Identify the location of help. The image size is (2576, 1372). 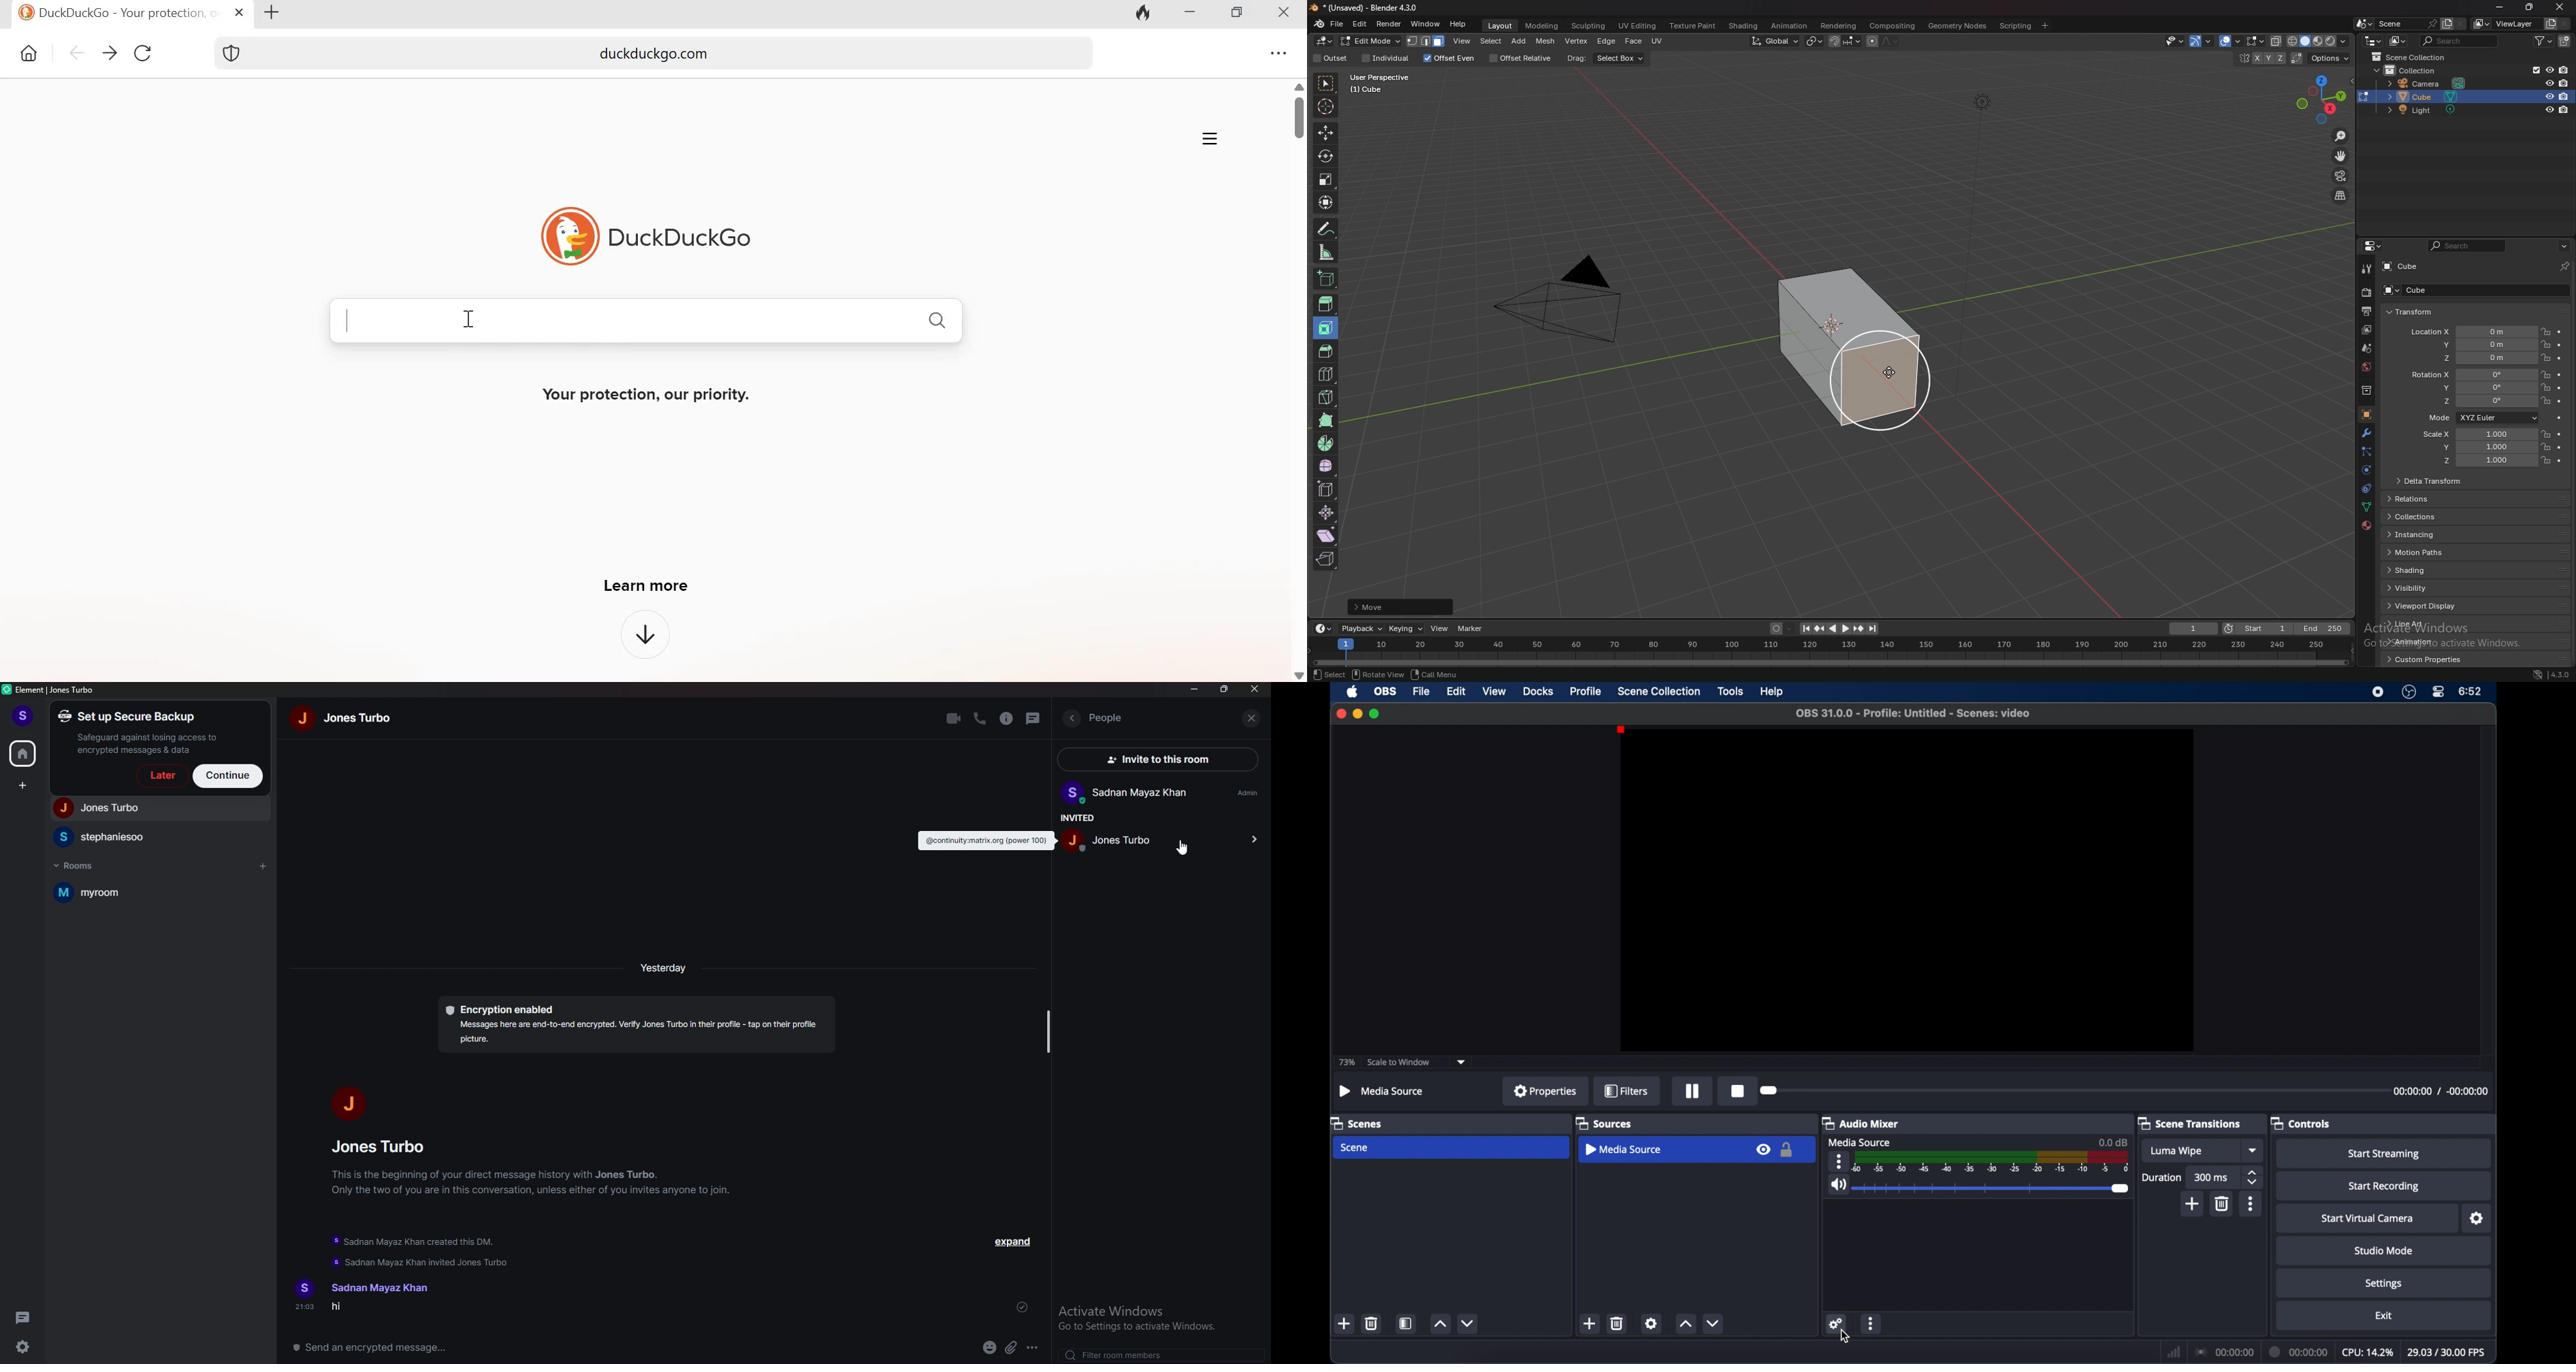
(1773, 692).